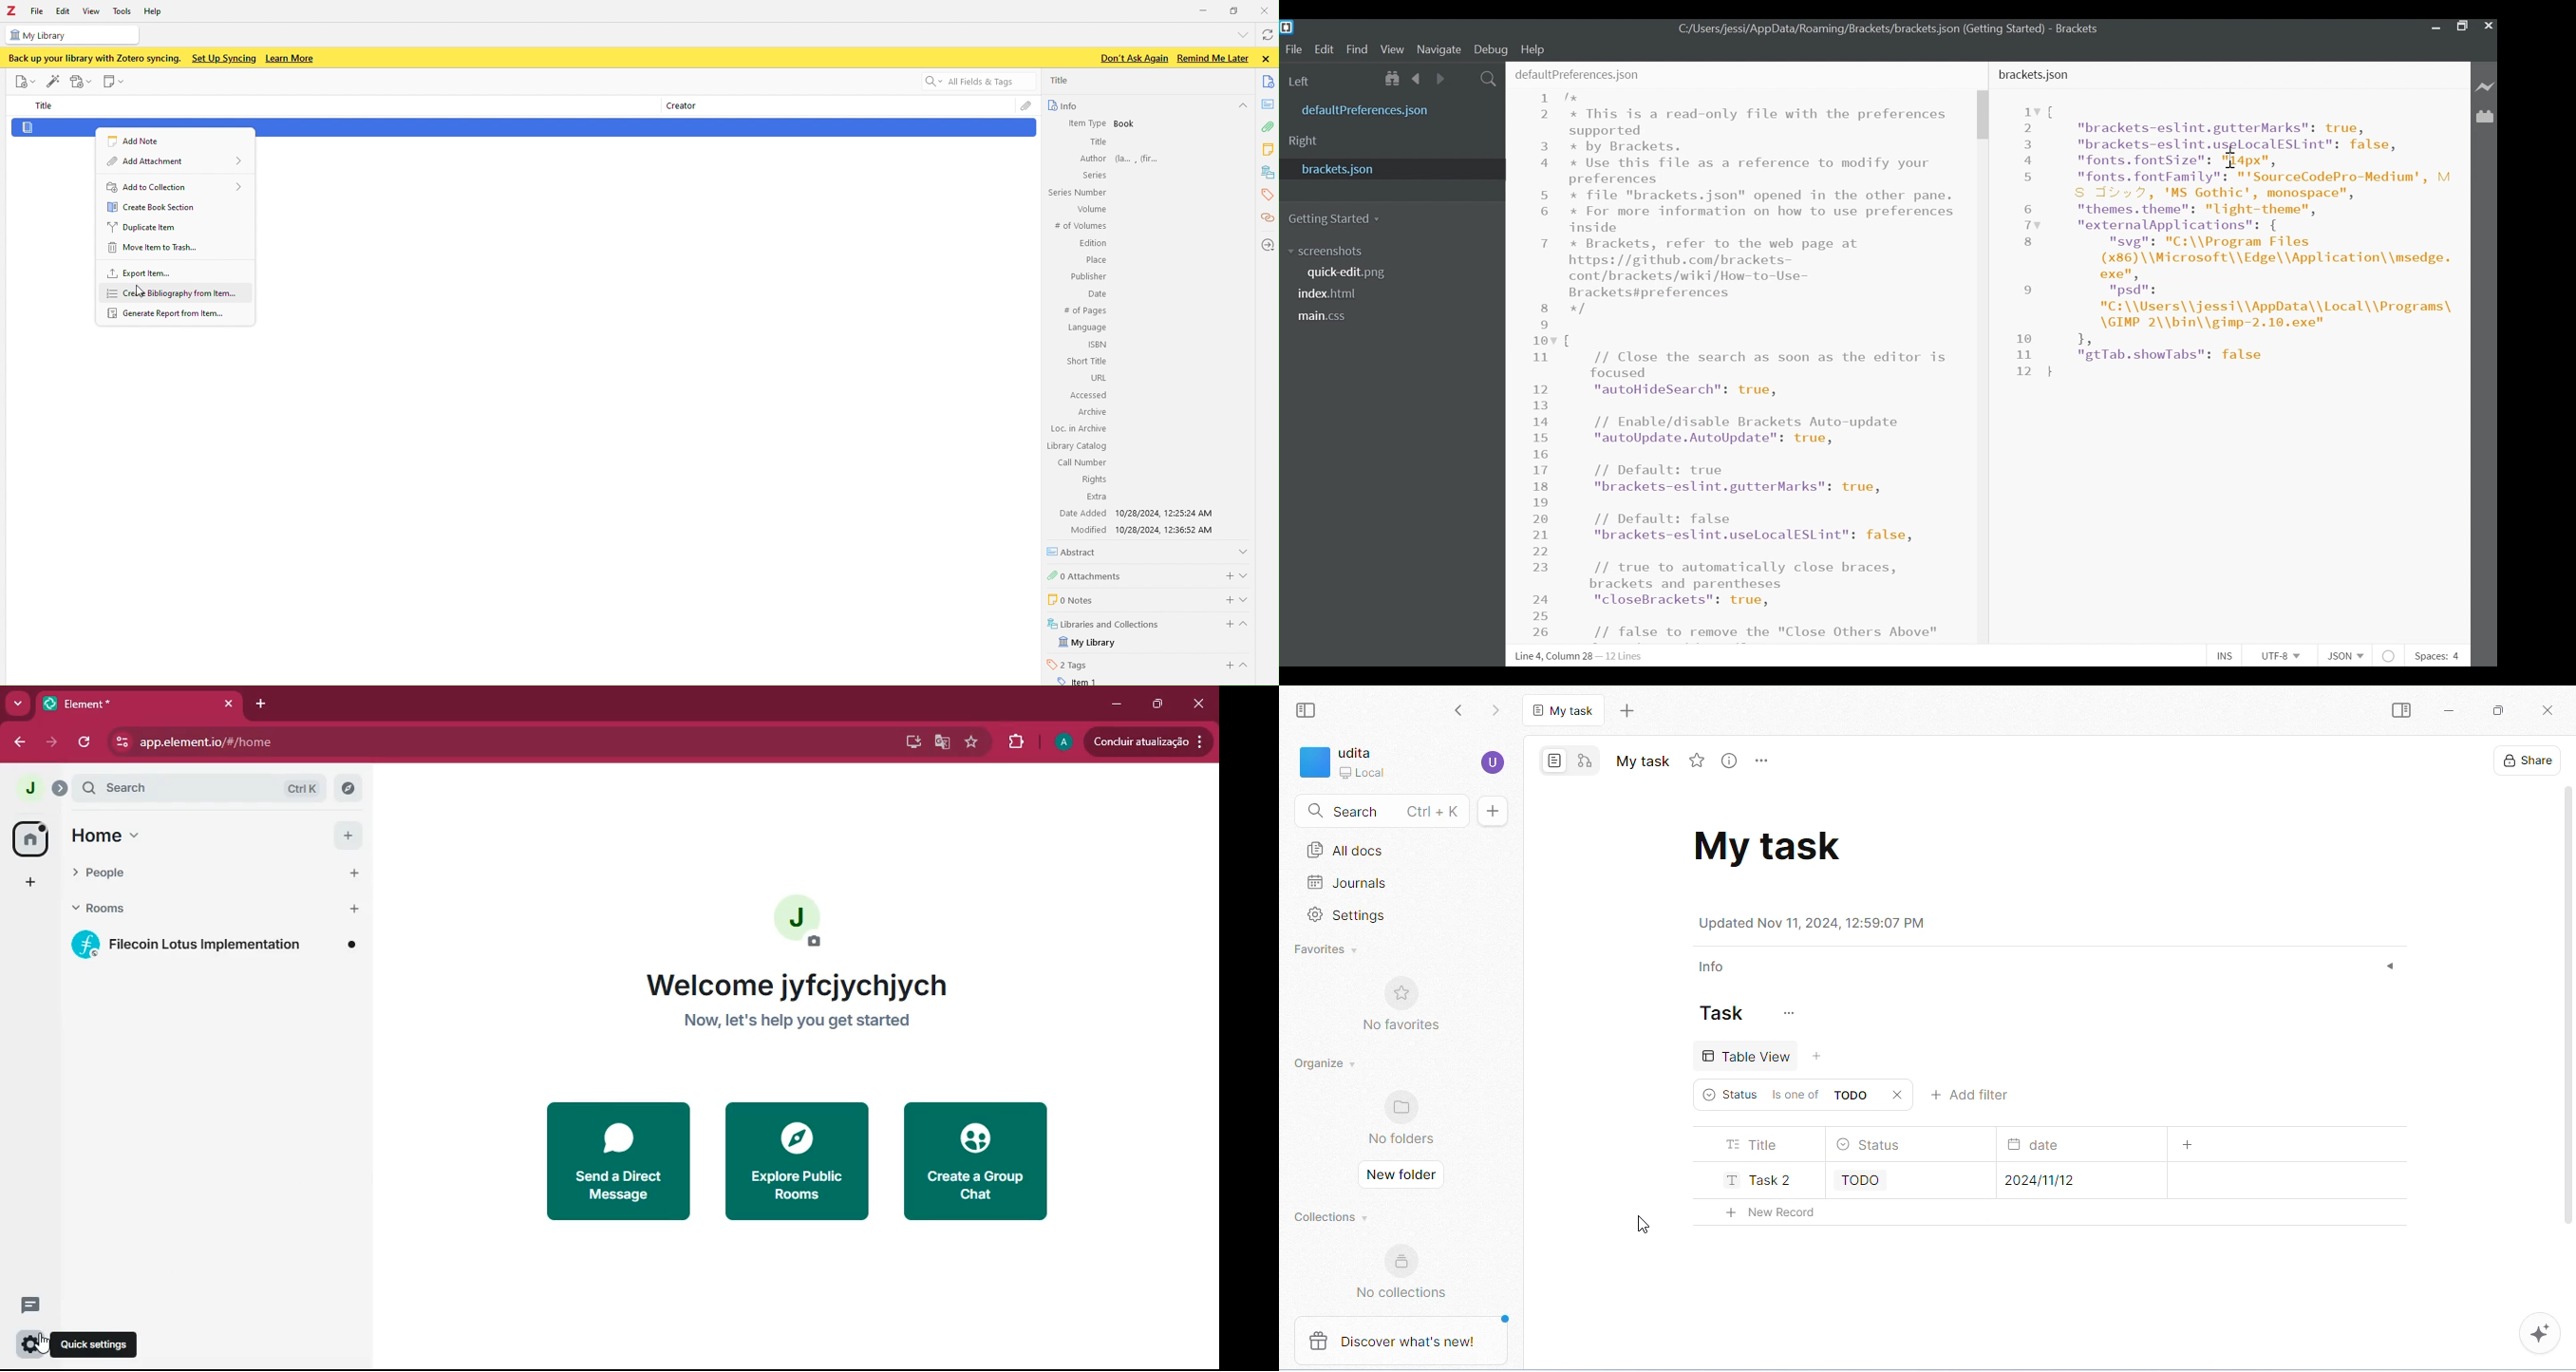  Describe the element at coordinates (1581, 656) in the screenshot. I see `a Line 4, Column 24` at that location.